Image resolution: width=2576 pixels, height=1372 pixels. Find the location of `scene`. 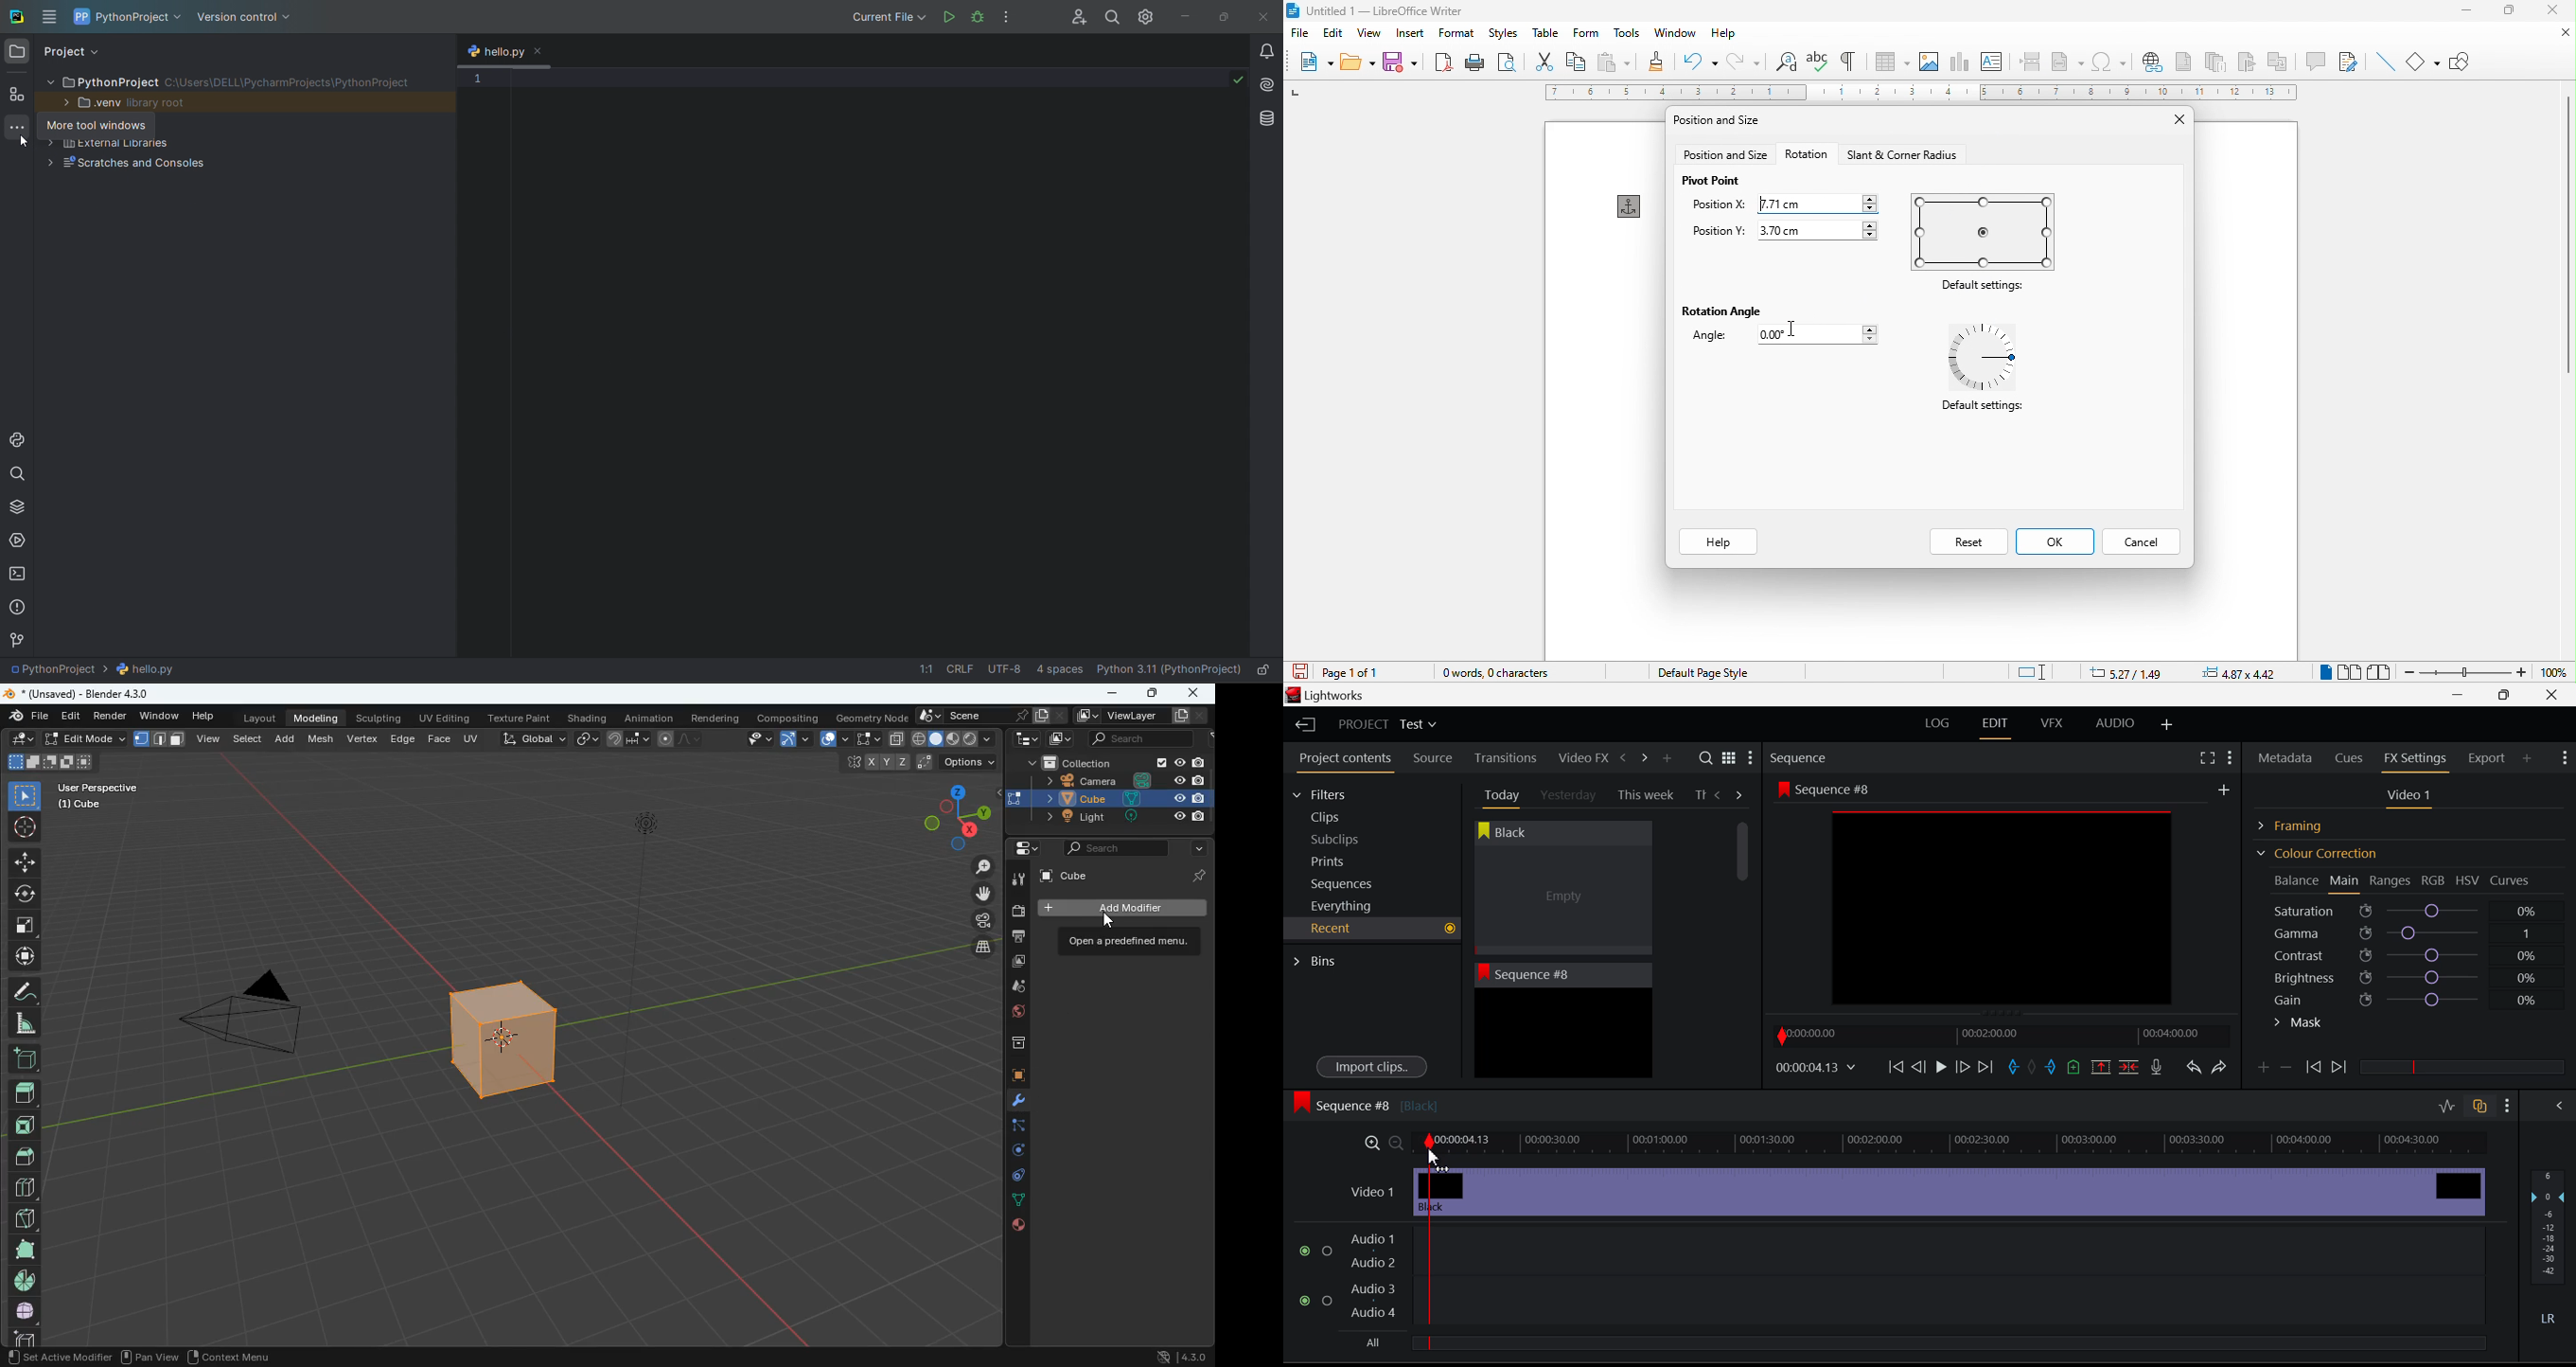

scene is located at coordinates (988, 716).